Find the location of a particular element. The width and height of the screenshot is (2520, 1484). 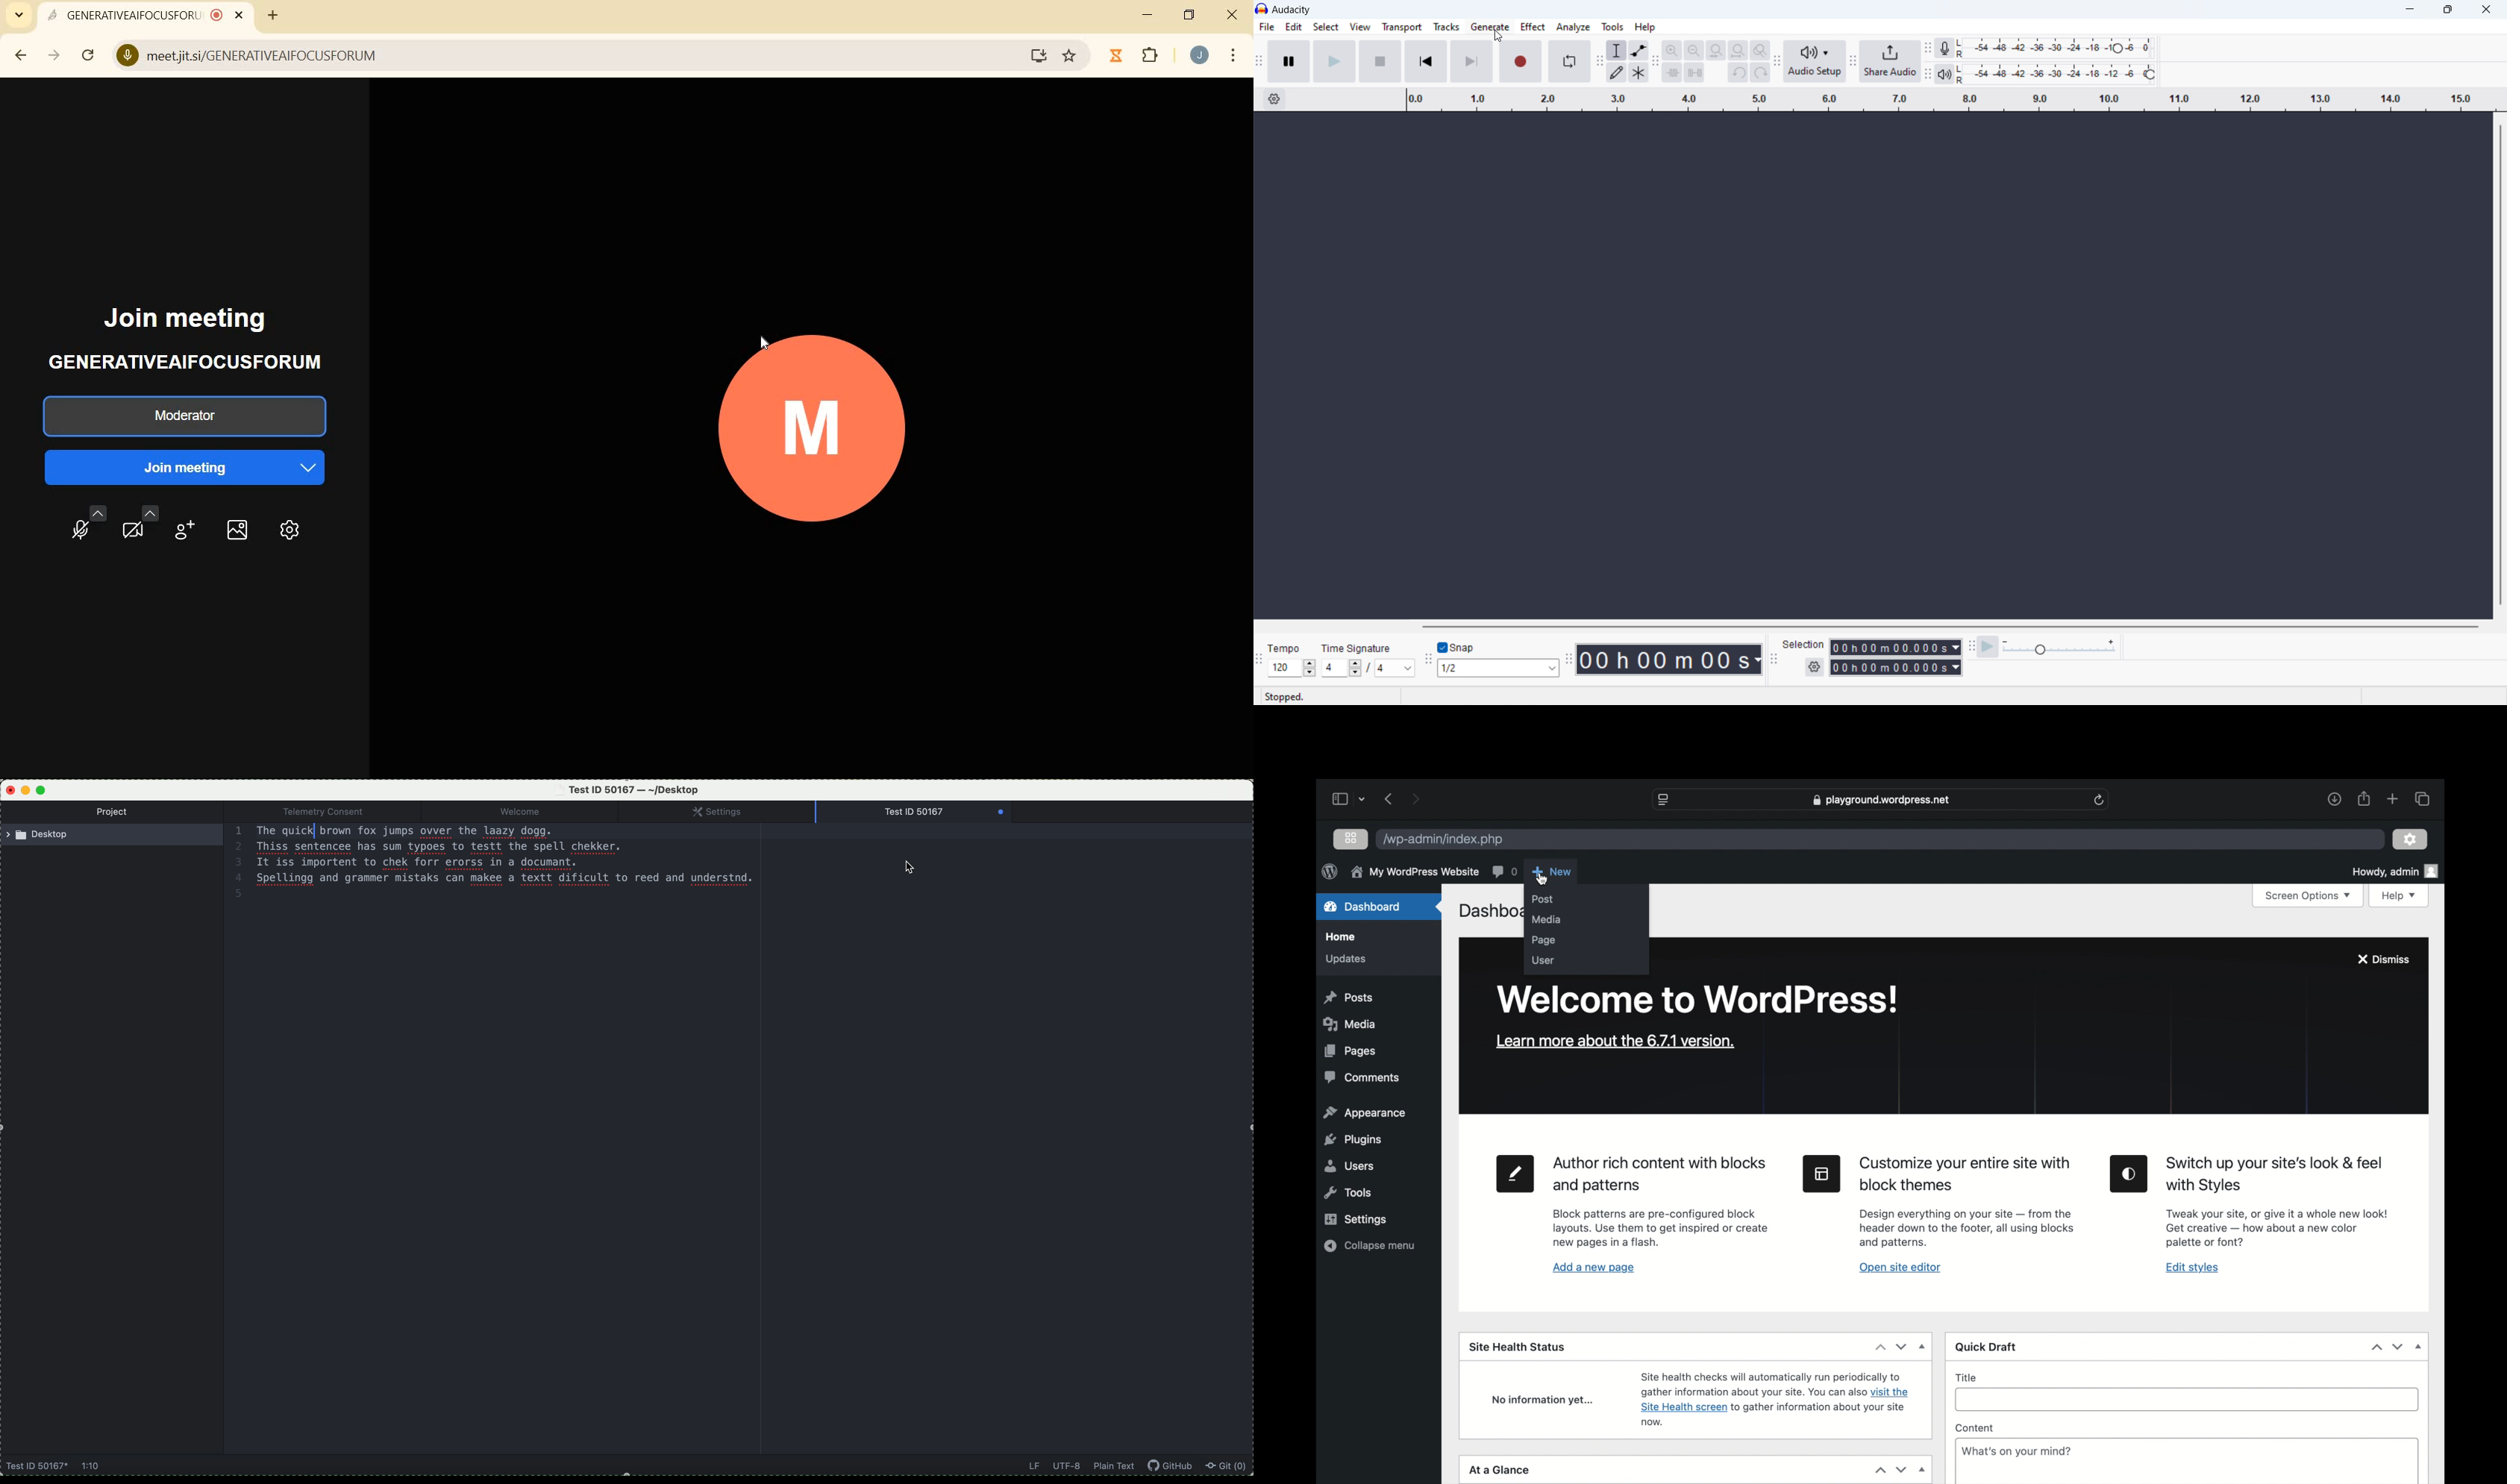

JOIN MEETING is located at coordinates (191, 467).